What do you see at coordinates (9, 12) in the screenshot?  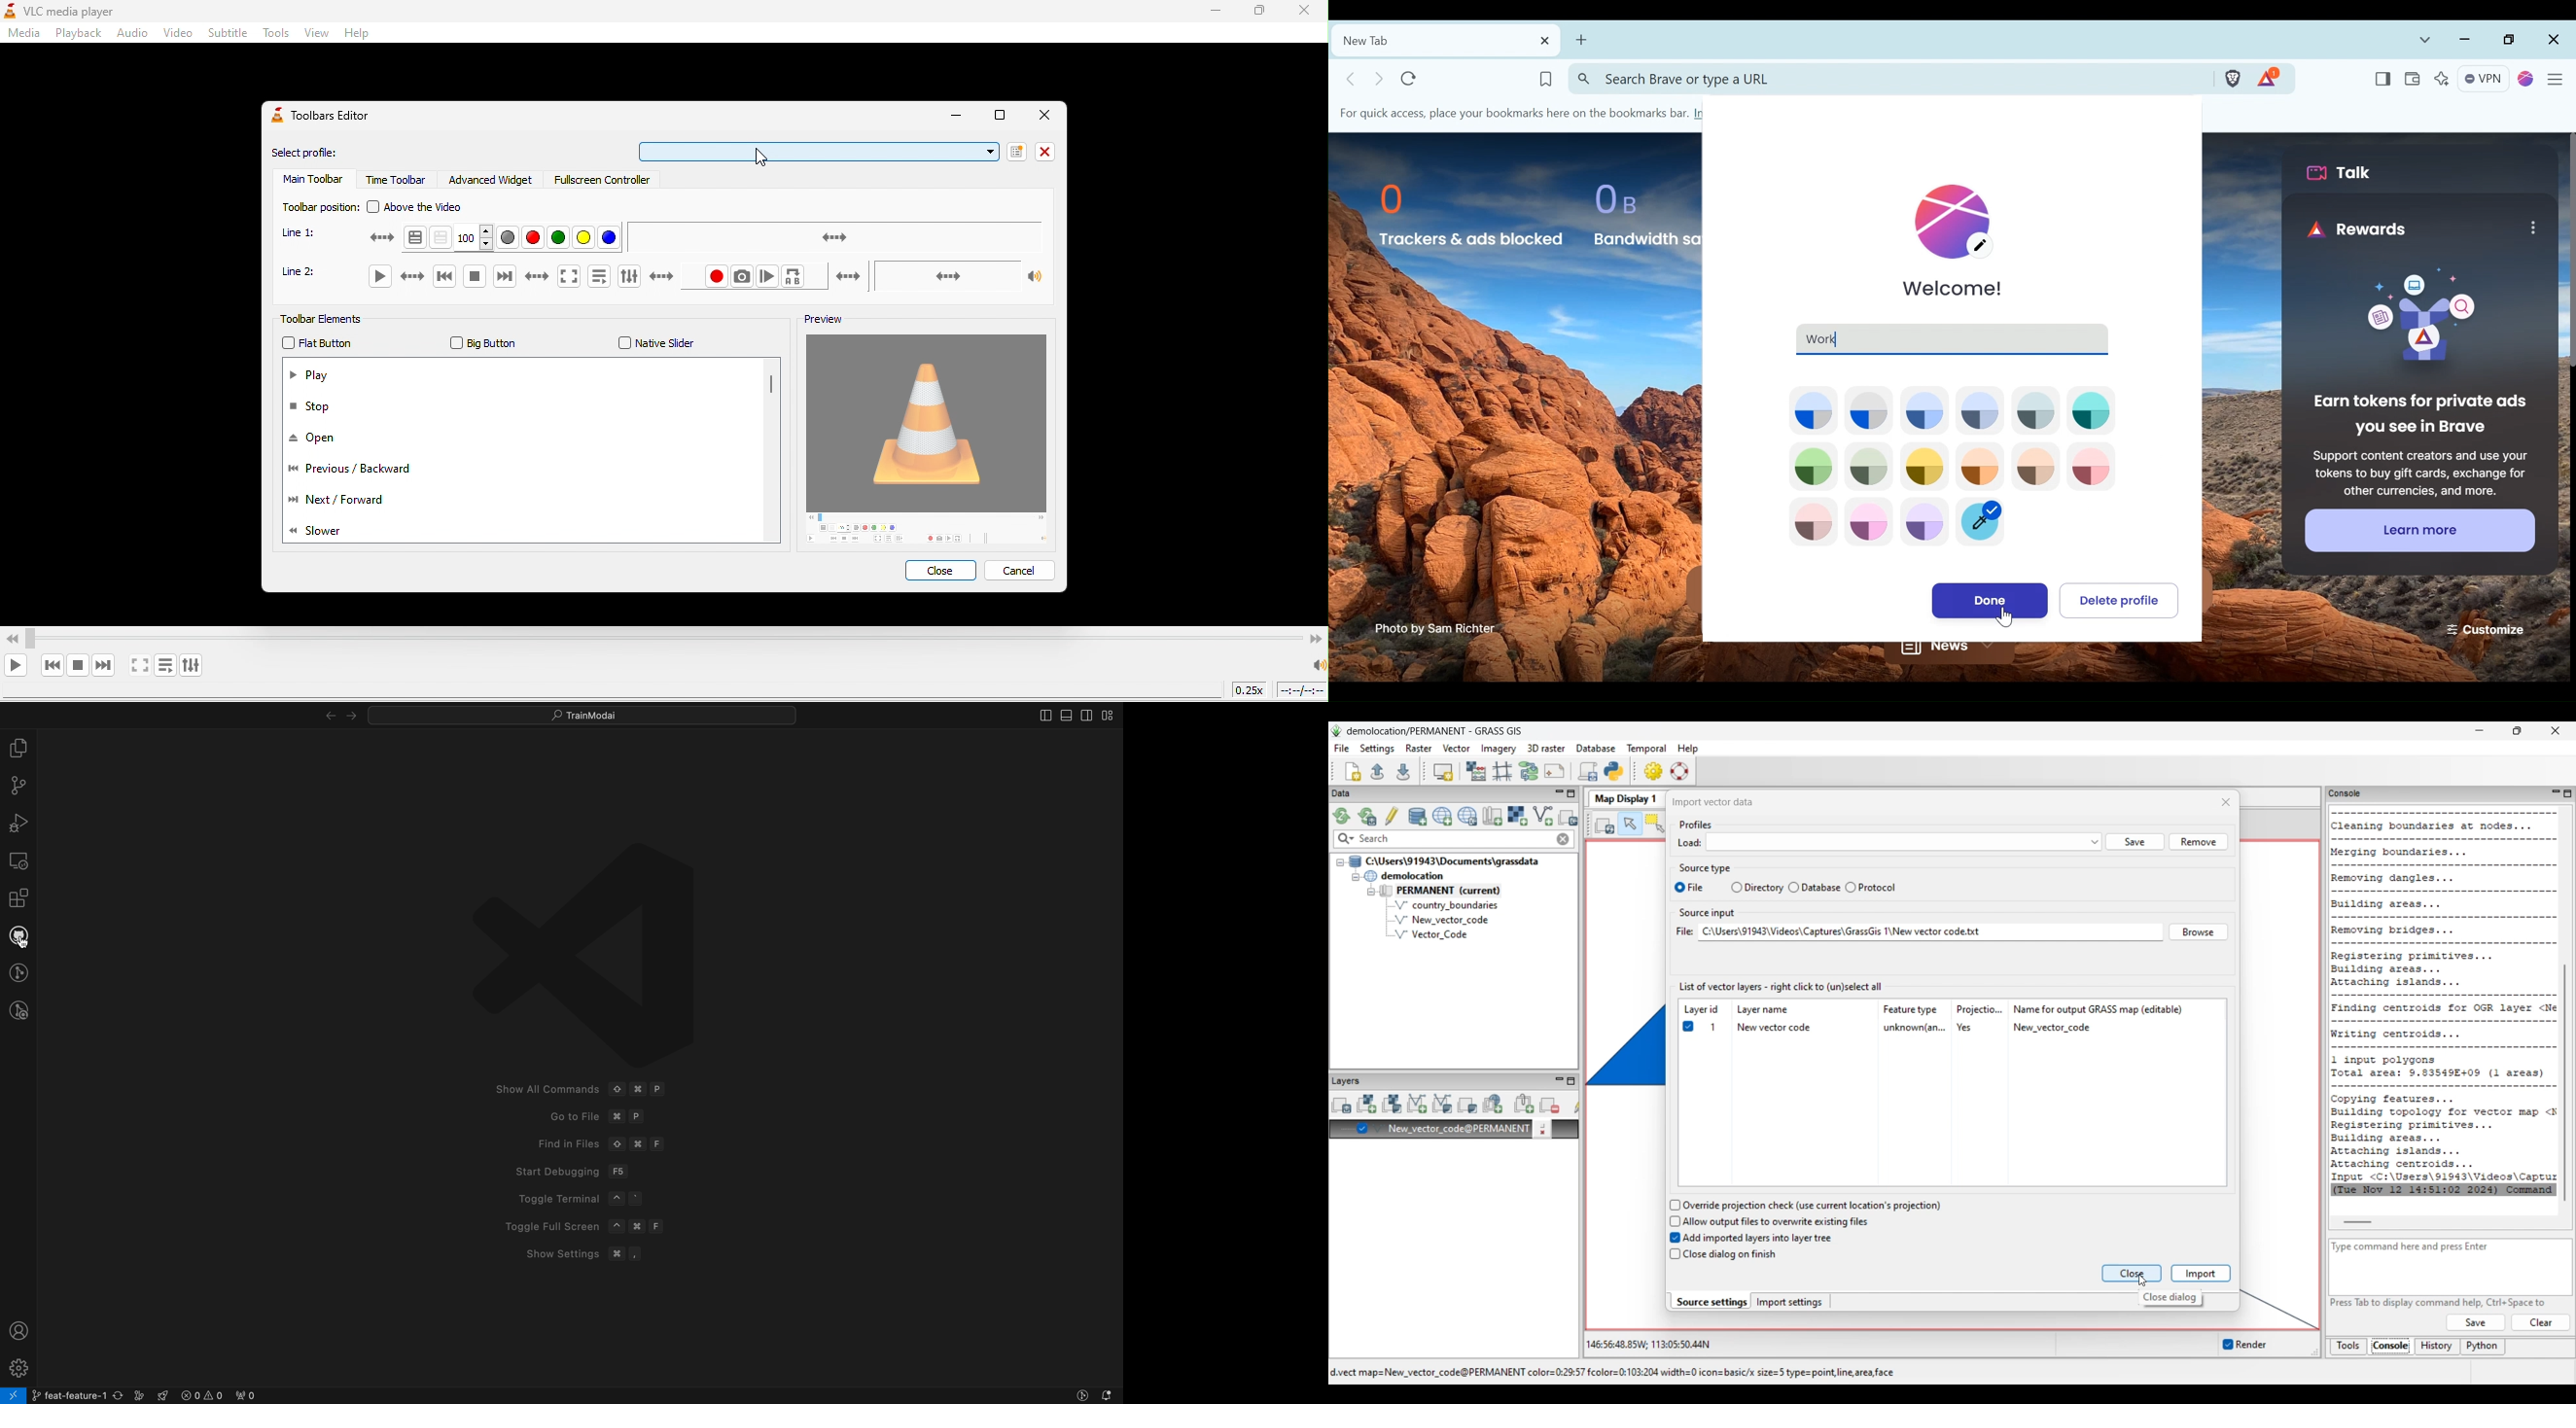 I see `logo` at bounding box center [9, 12].